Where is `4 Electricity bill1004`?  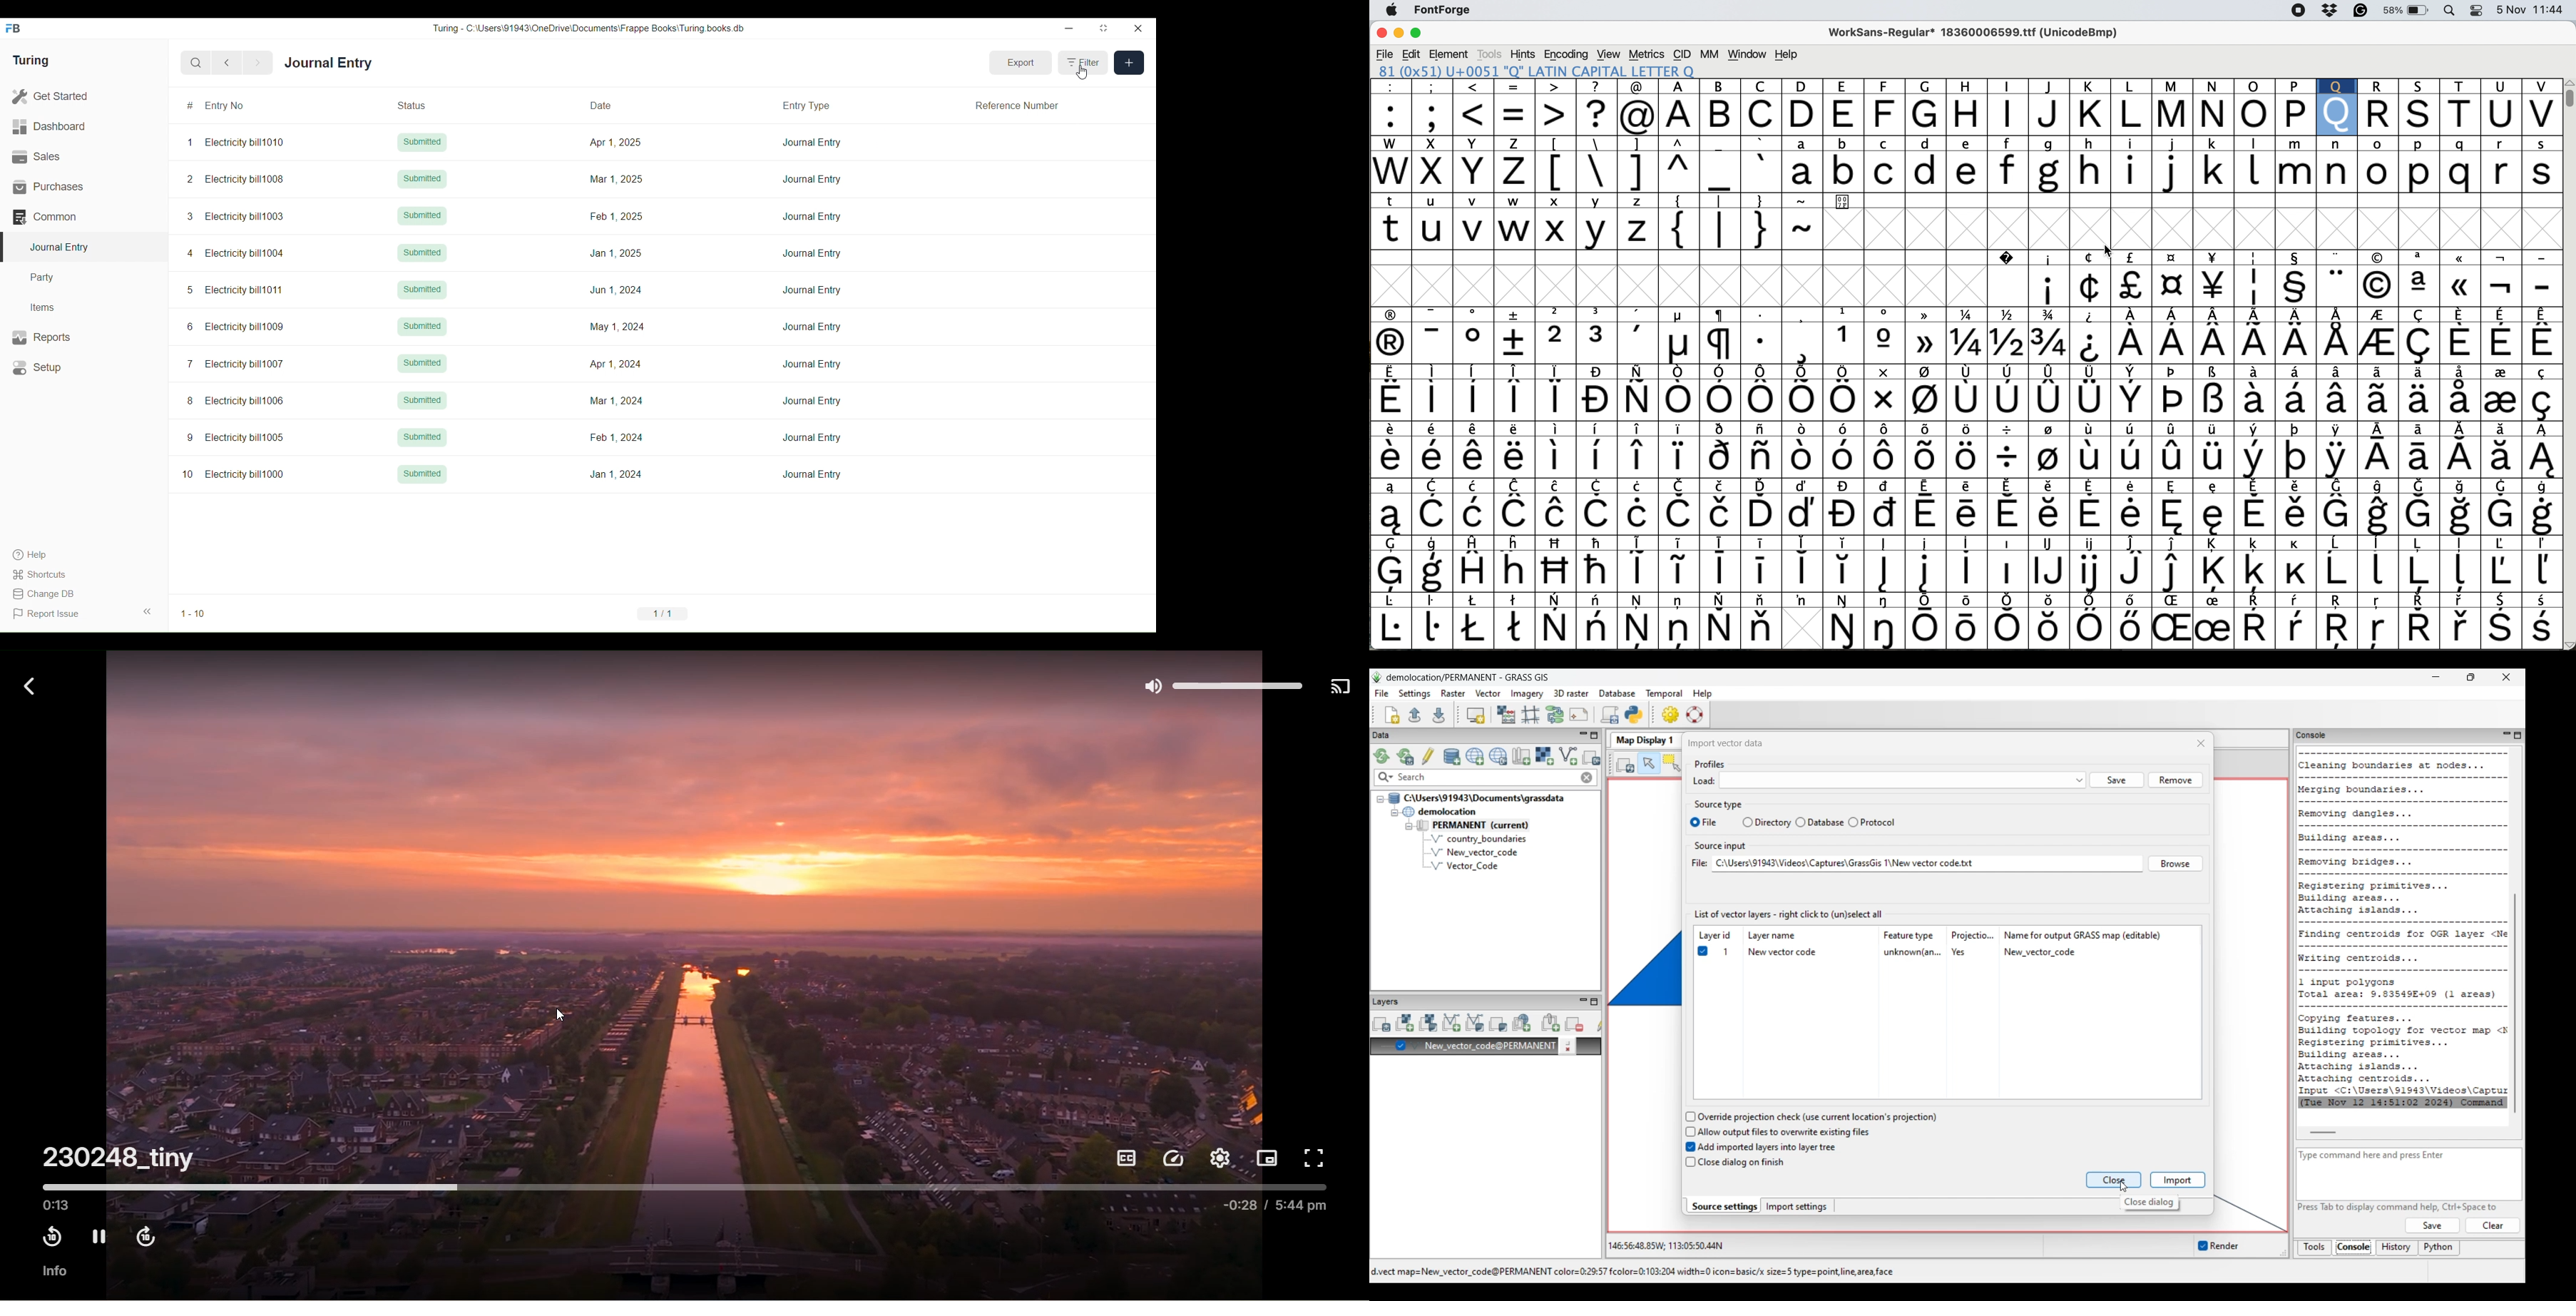
4 Electricity bill1004 is located at coordinates (236, 253).